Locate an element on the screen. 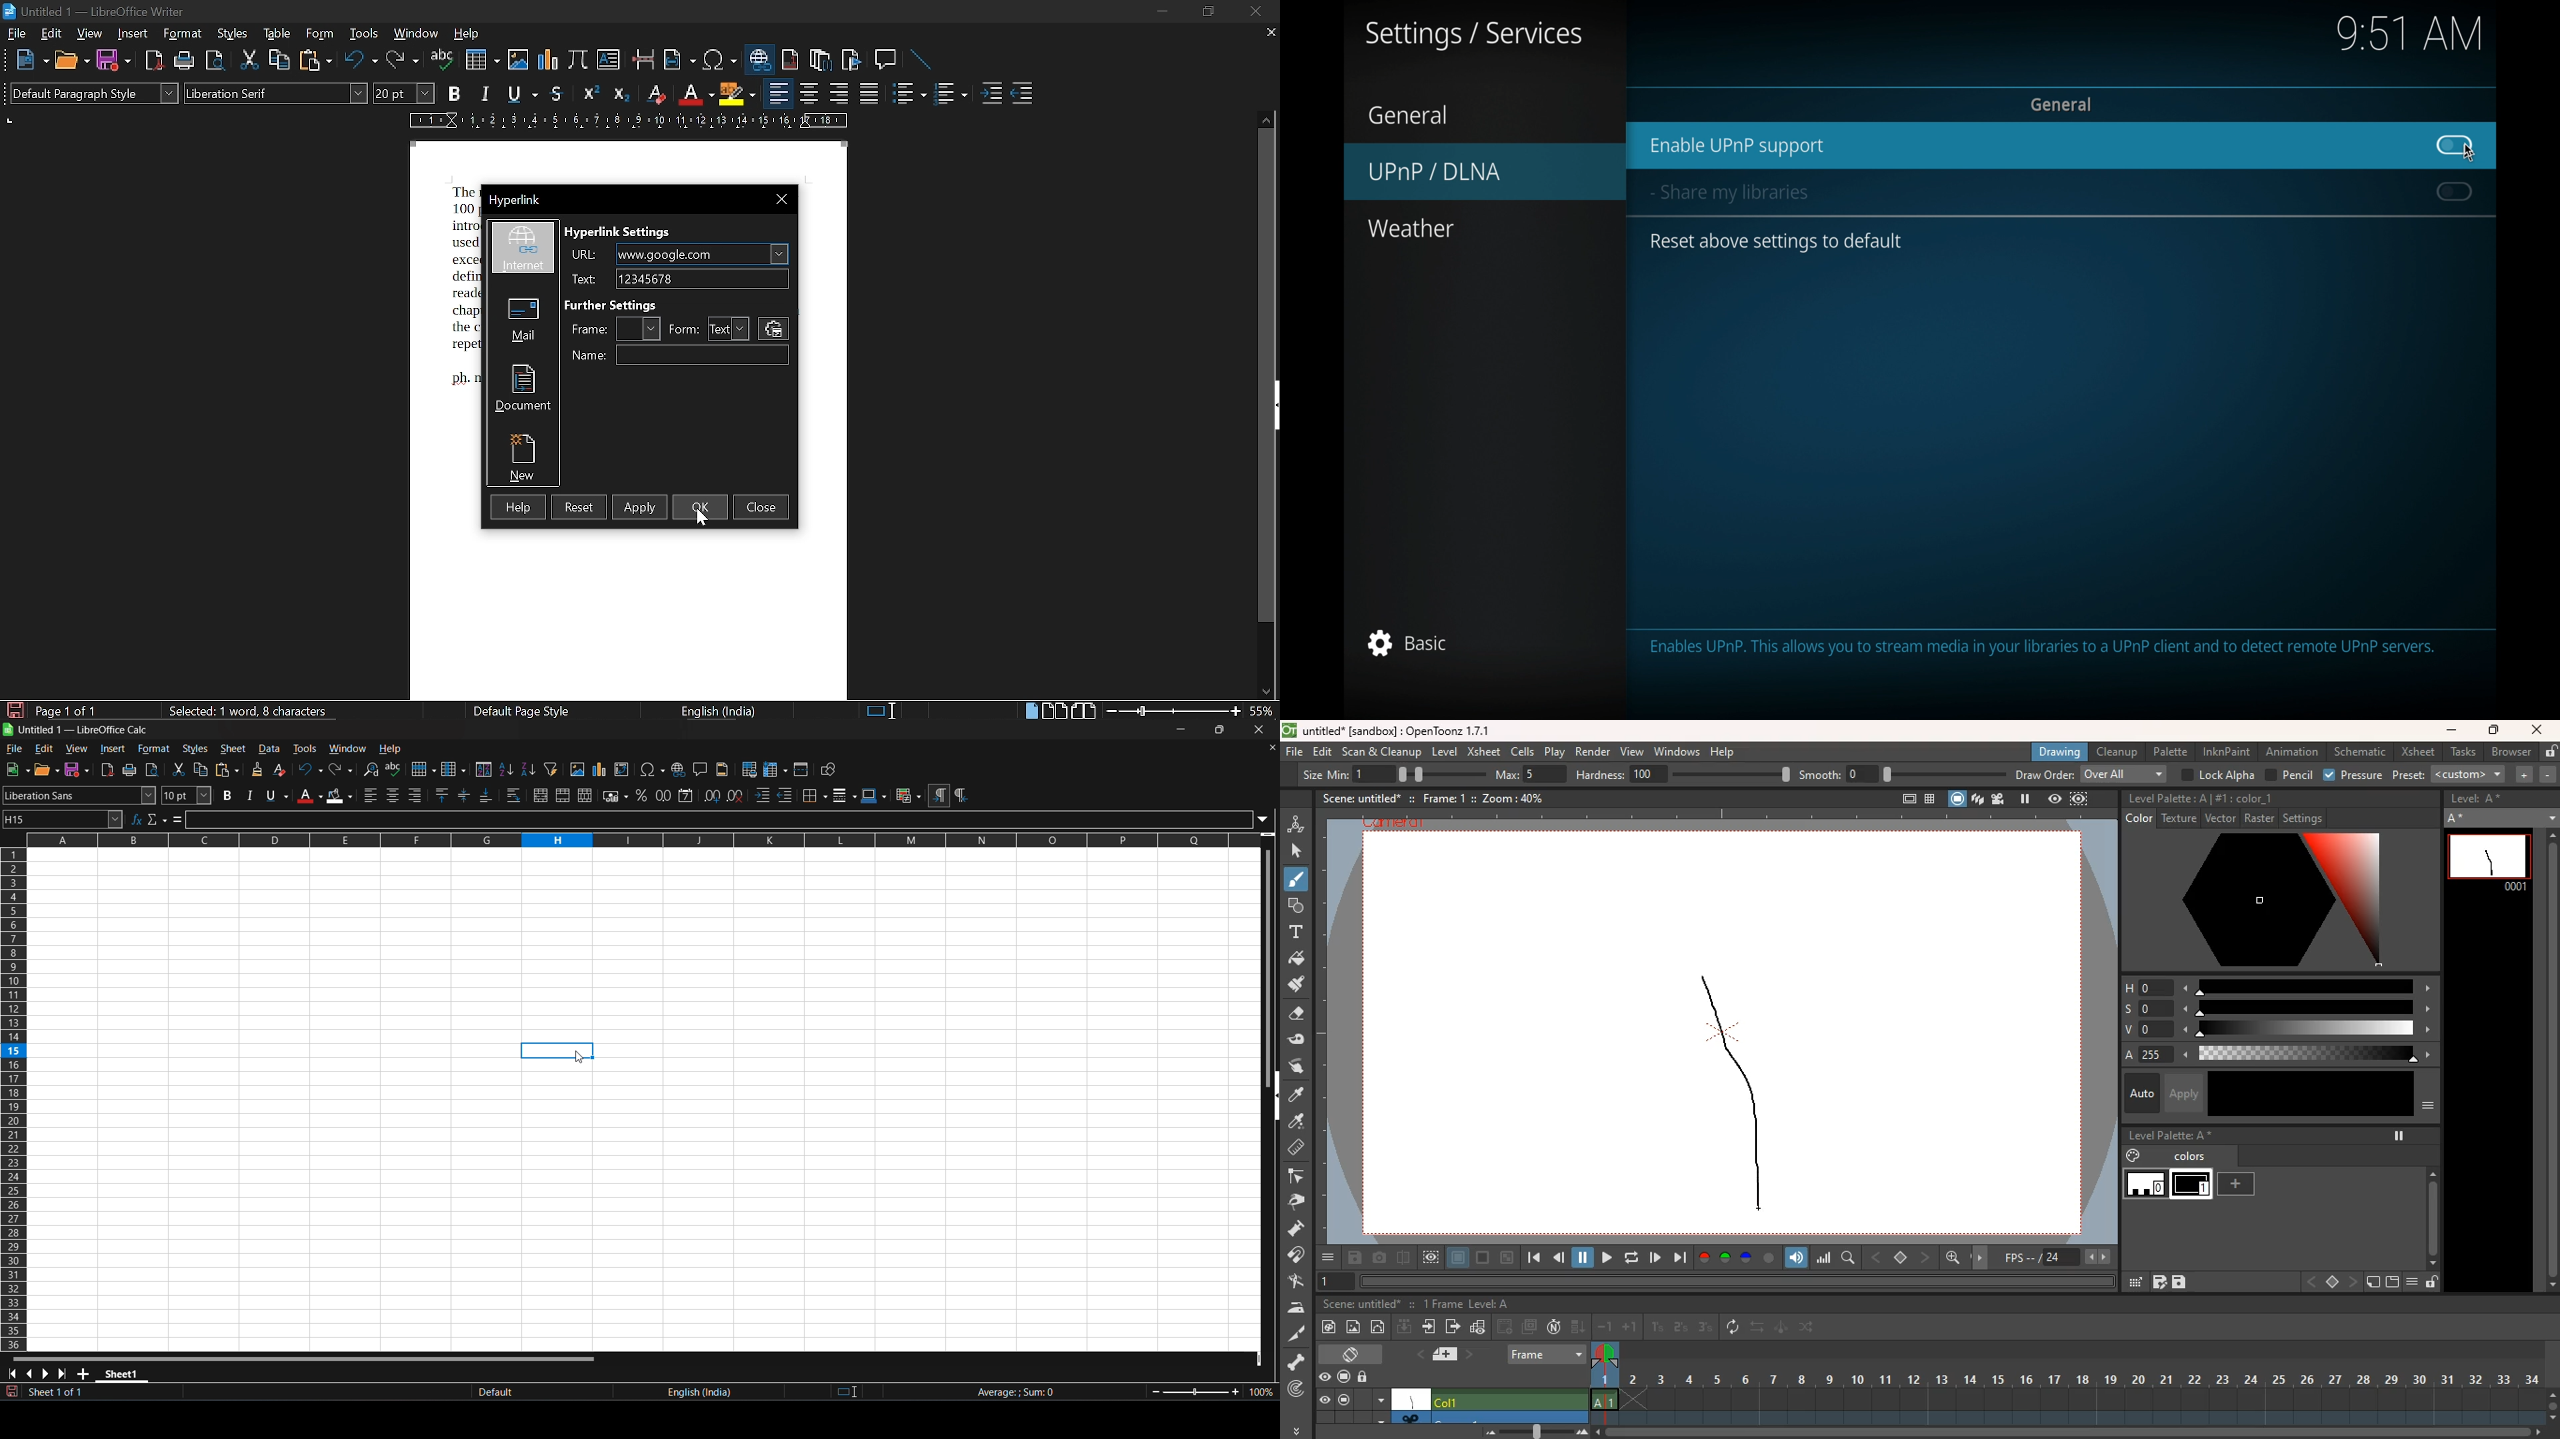  zoom is located at coordinates (2553, 1404).